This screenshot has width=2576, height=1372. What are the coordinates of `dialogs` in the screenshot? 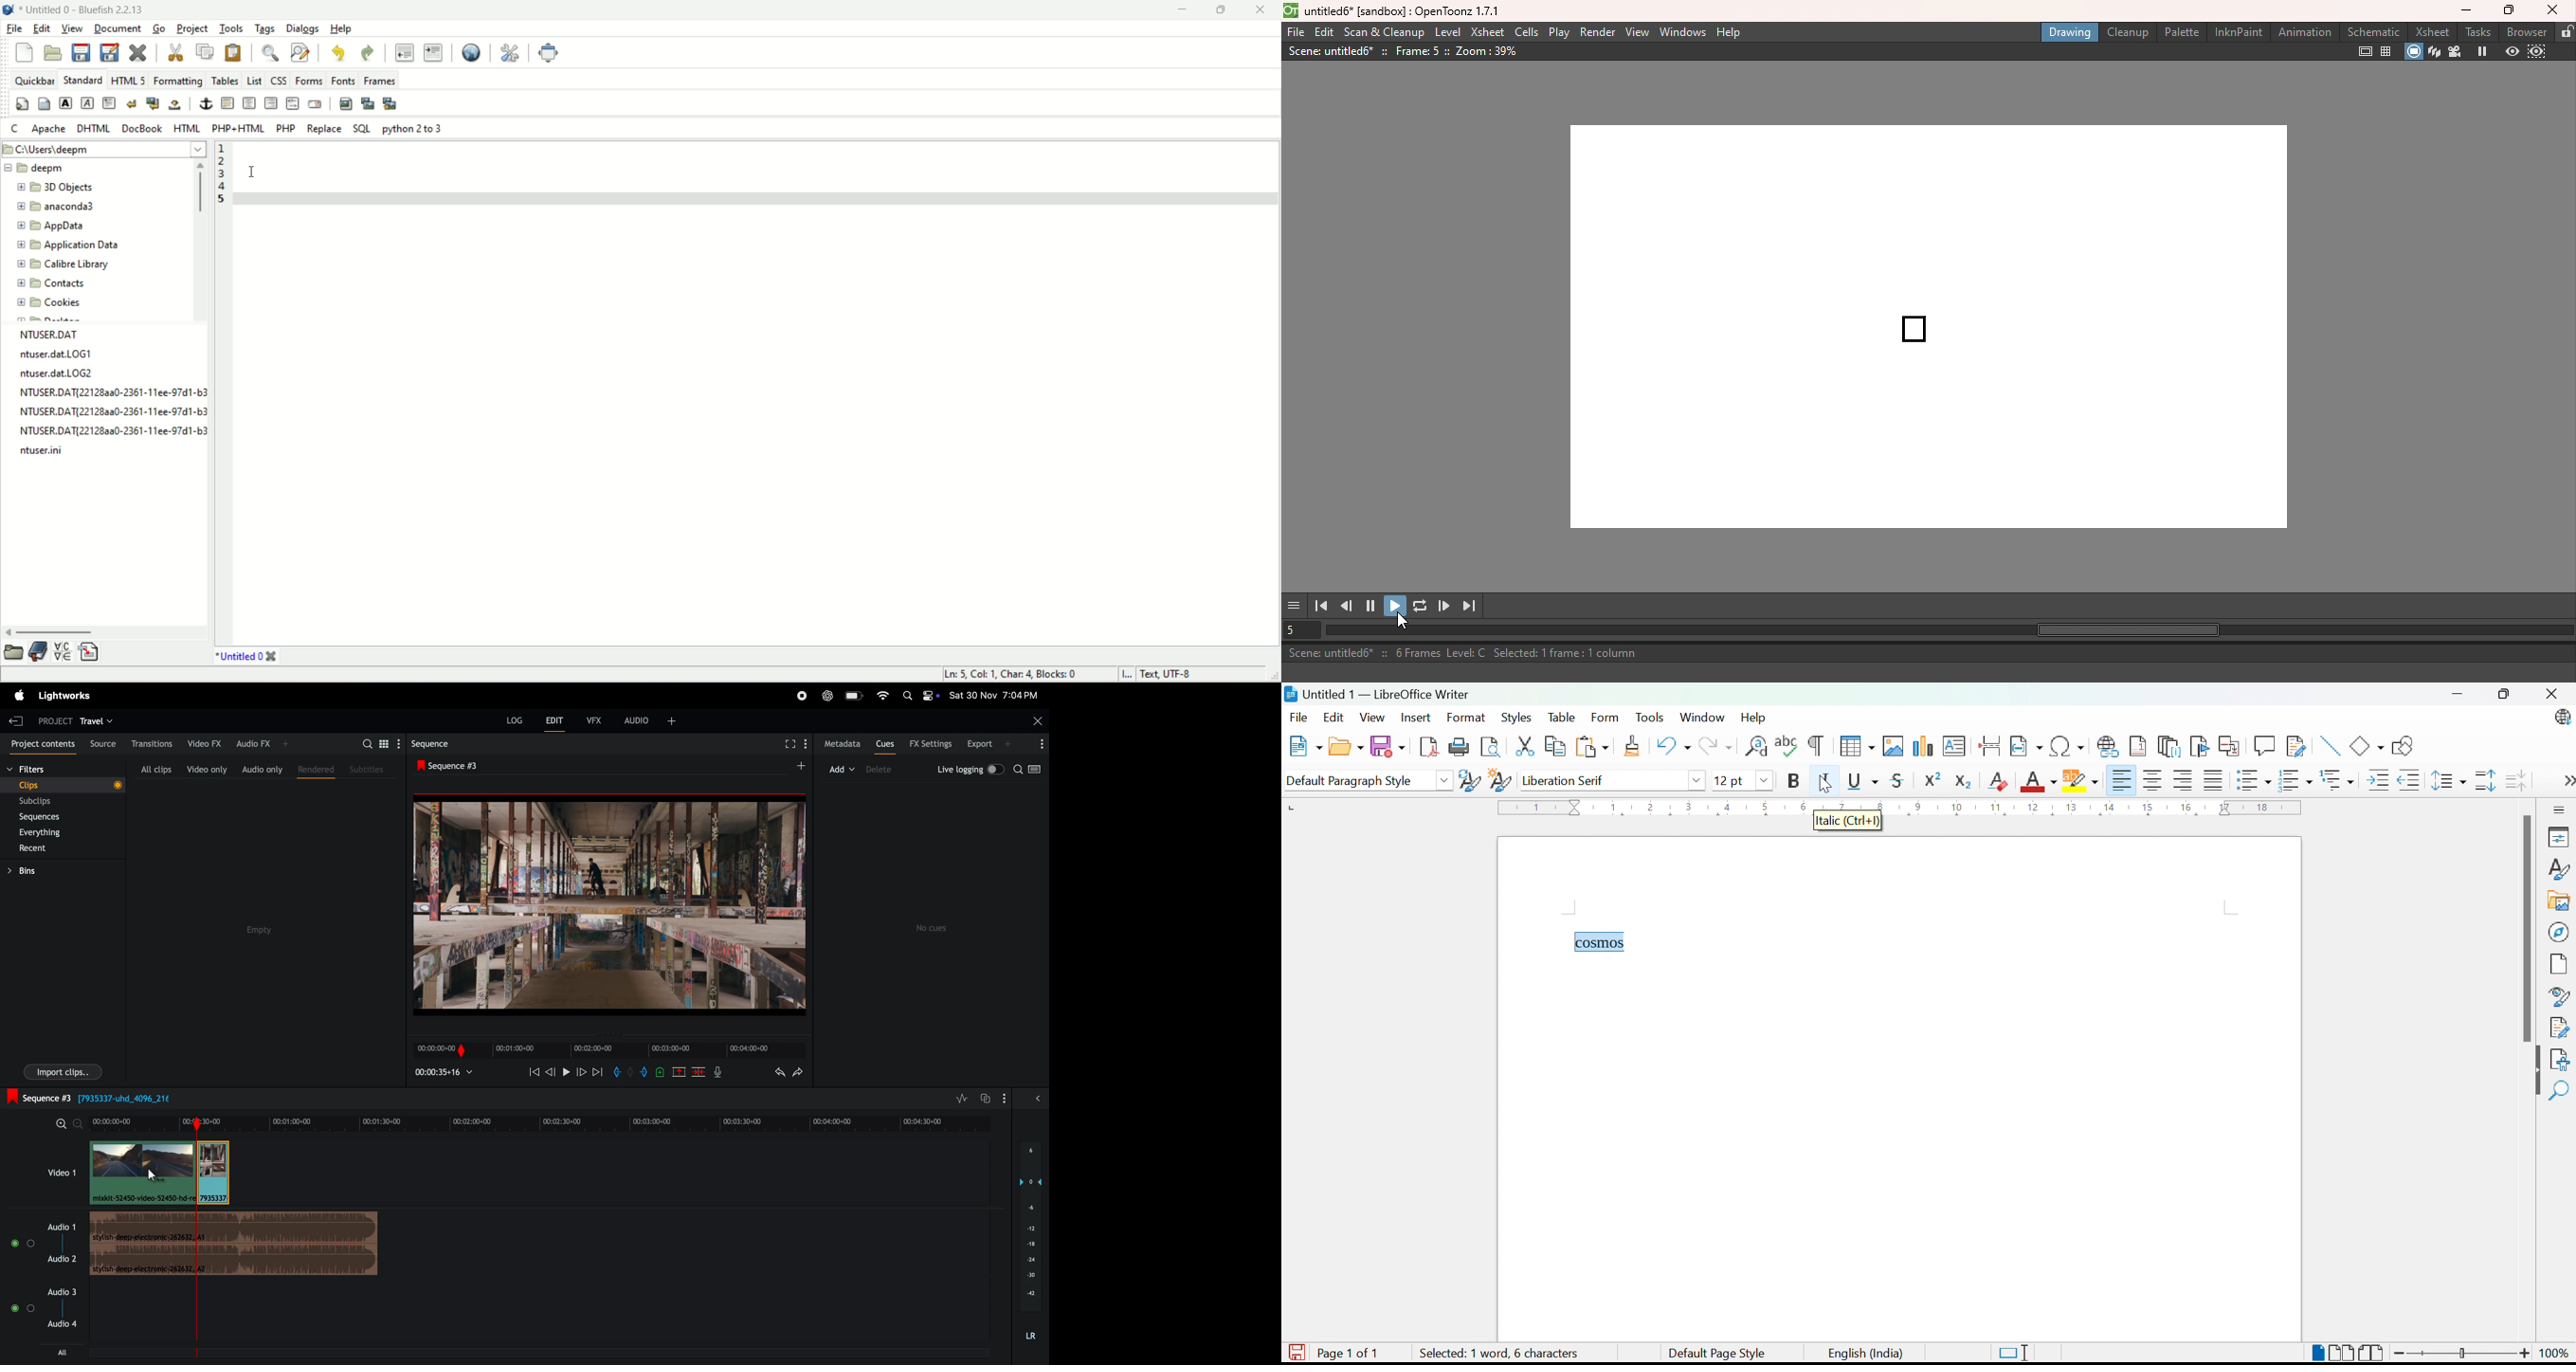 It's located at (301, 28).